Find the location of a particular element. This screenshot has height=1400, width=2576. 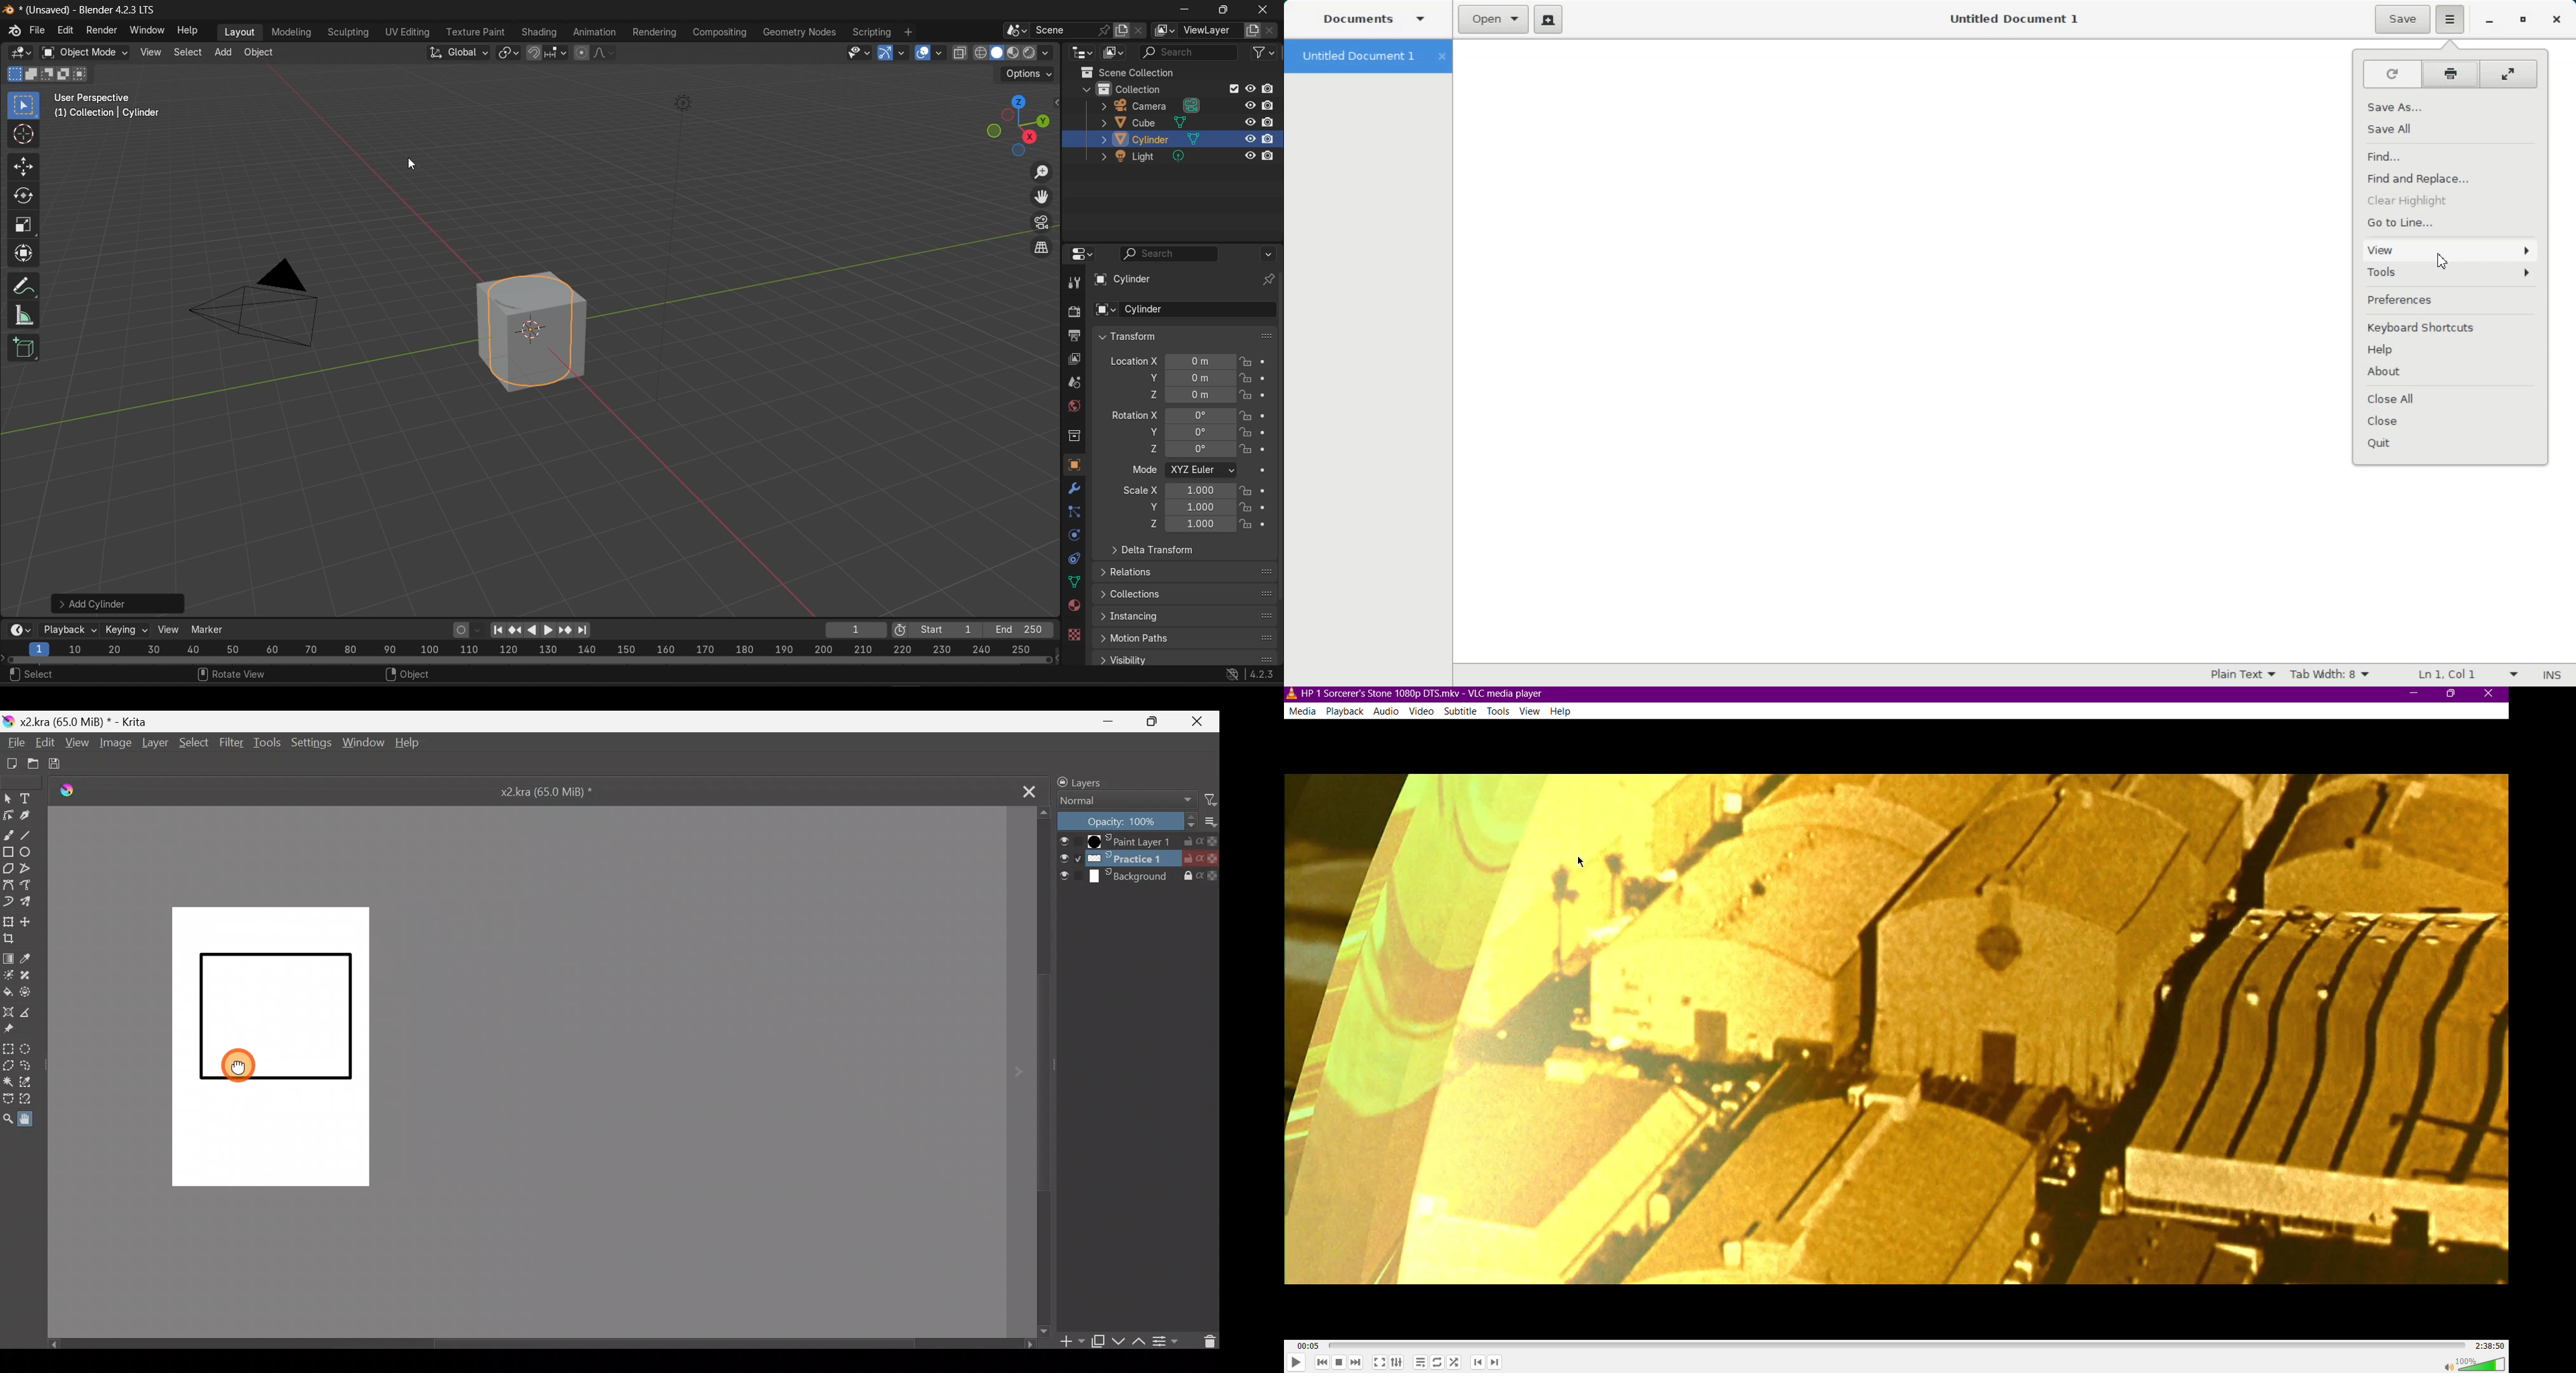

animate property is located at coordinates (1266, 490).